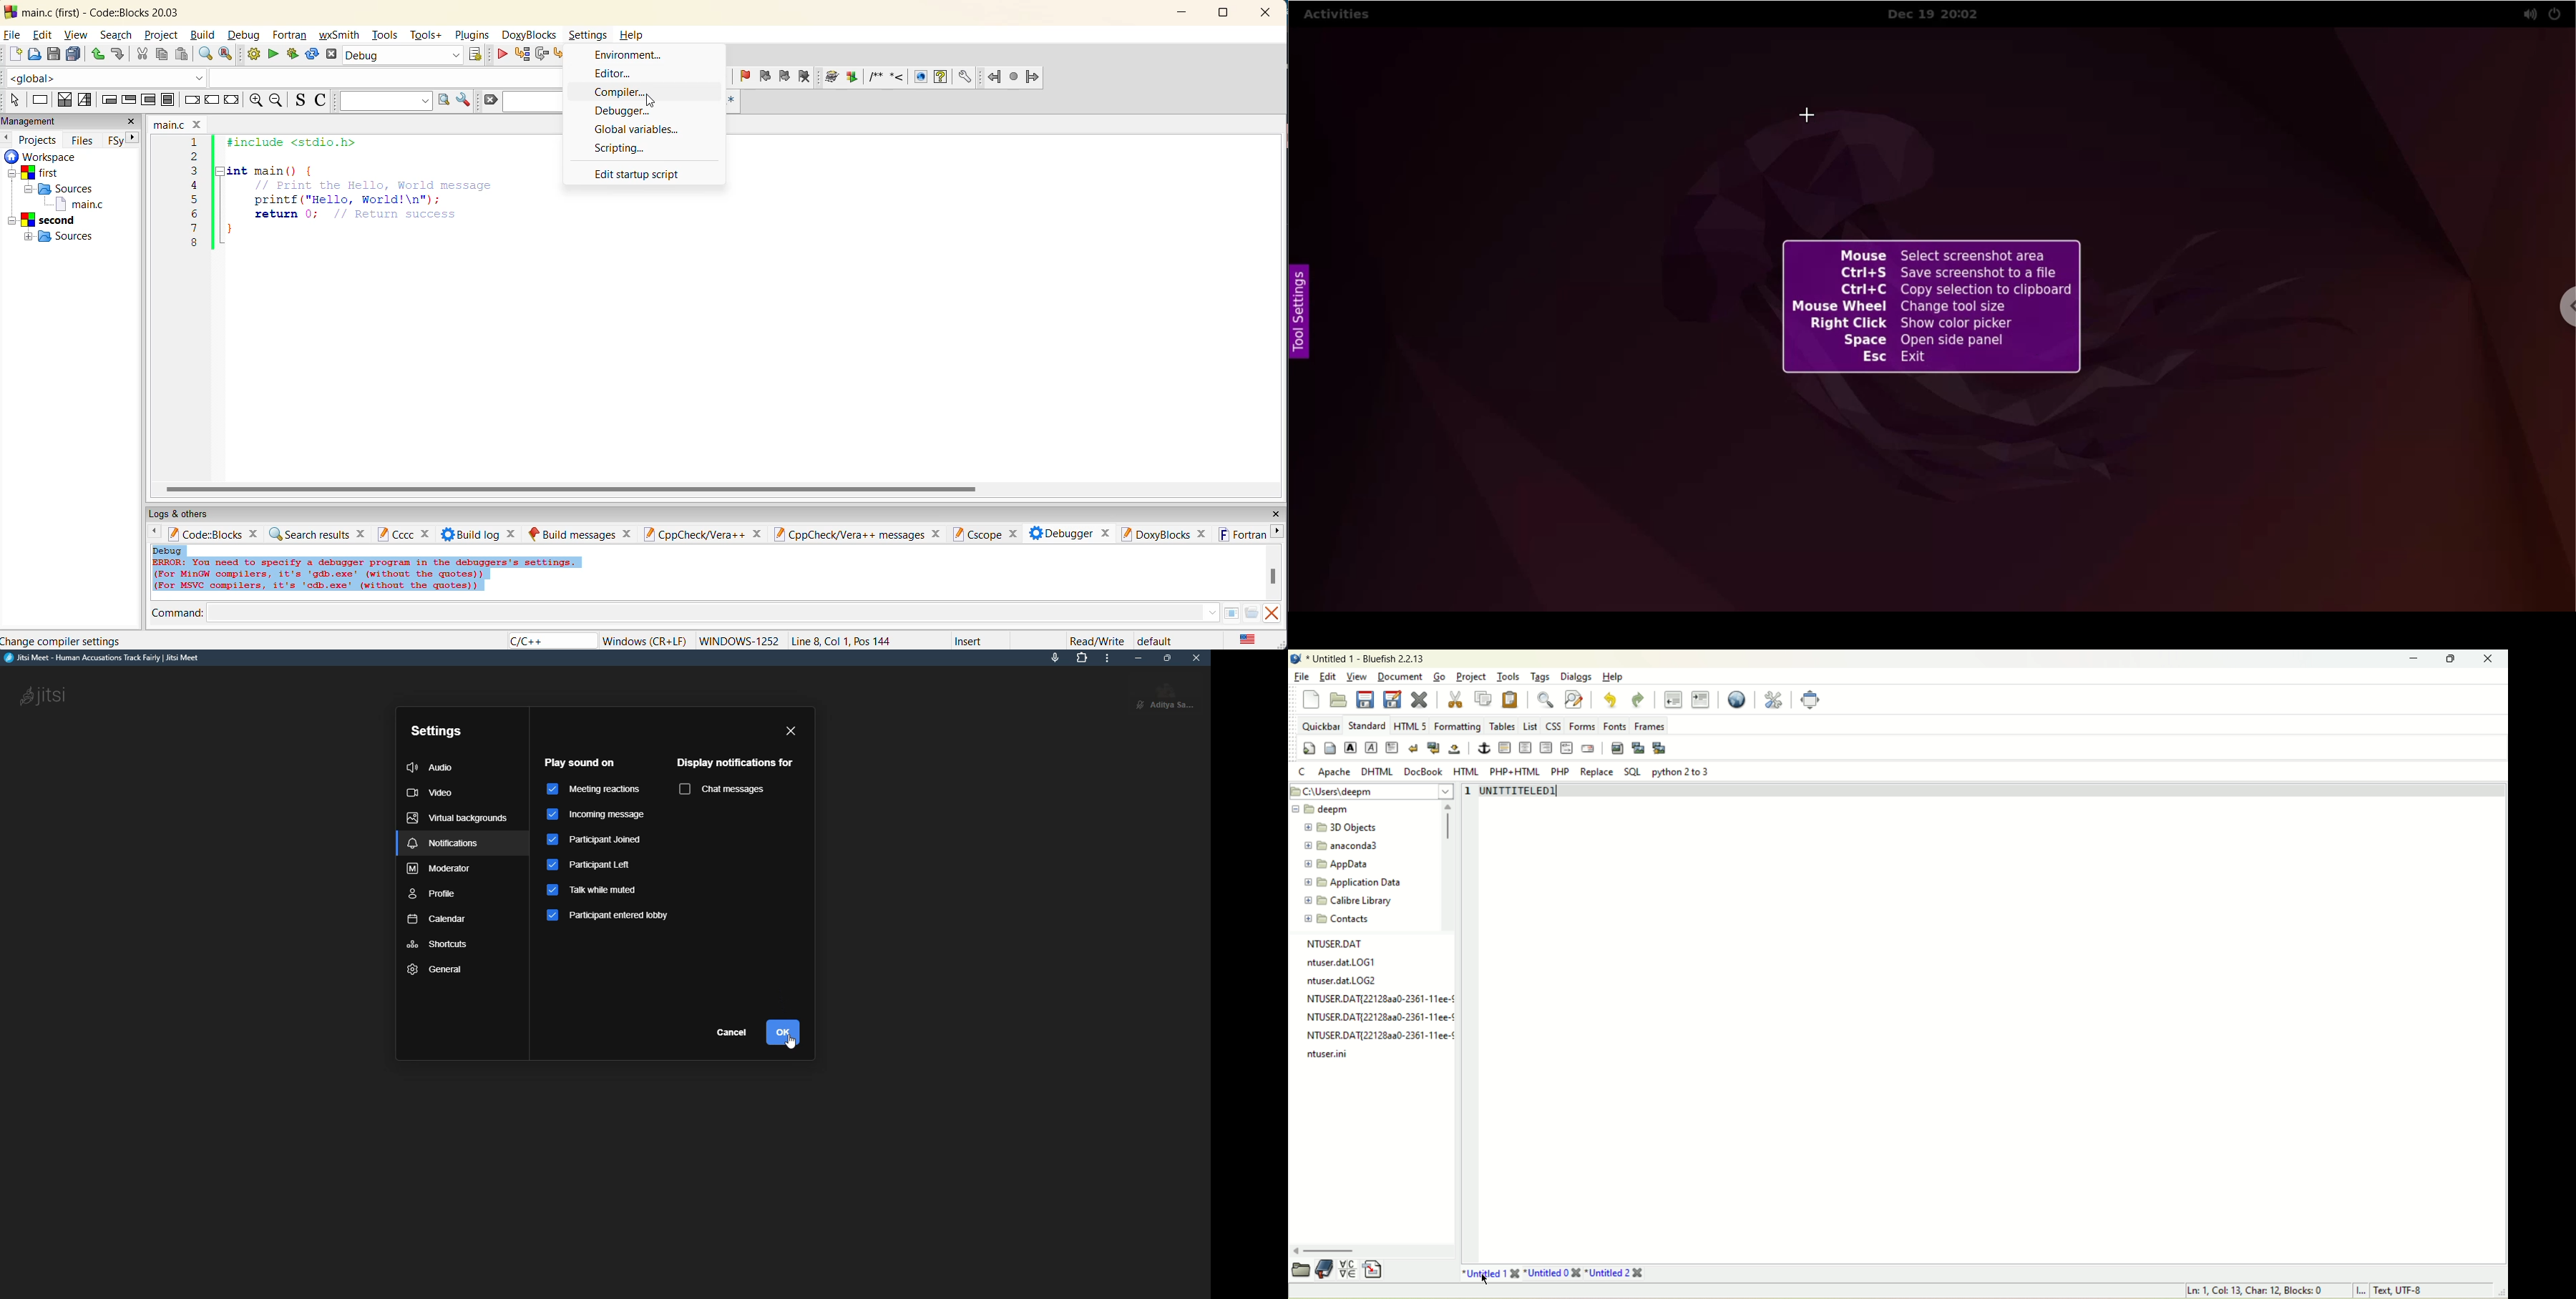 Image resolution: width=2576 pixels, height=1316 pixels. Describe the element at coordinates (1617, 1274) in the screenshot. I see `Untitled 2 ` at that location.